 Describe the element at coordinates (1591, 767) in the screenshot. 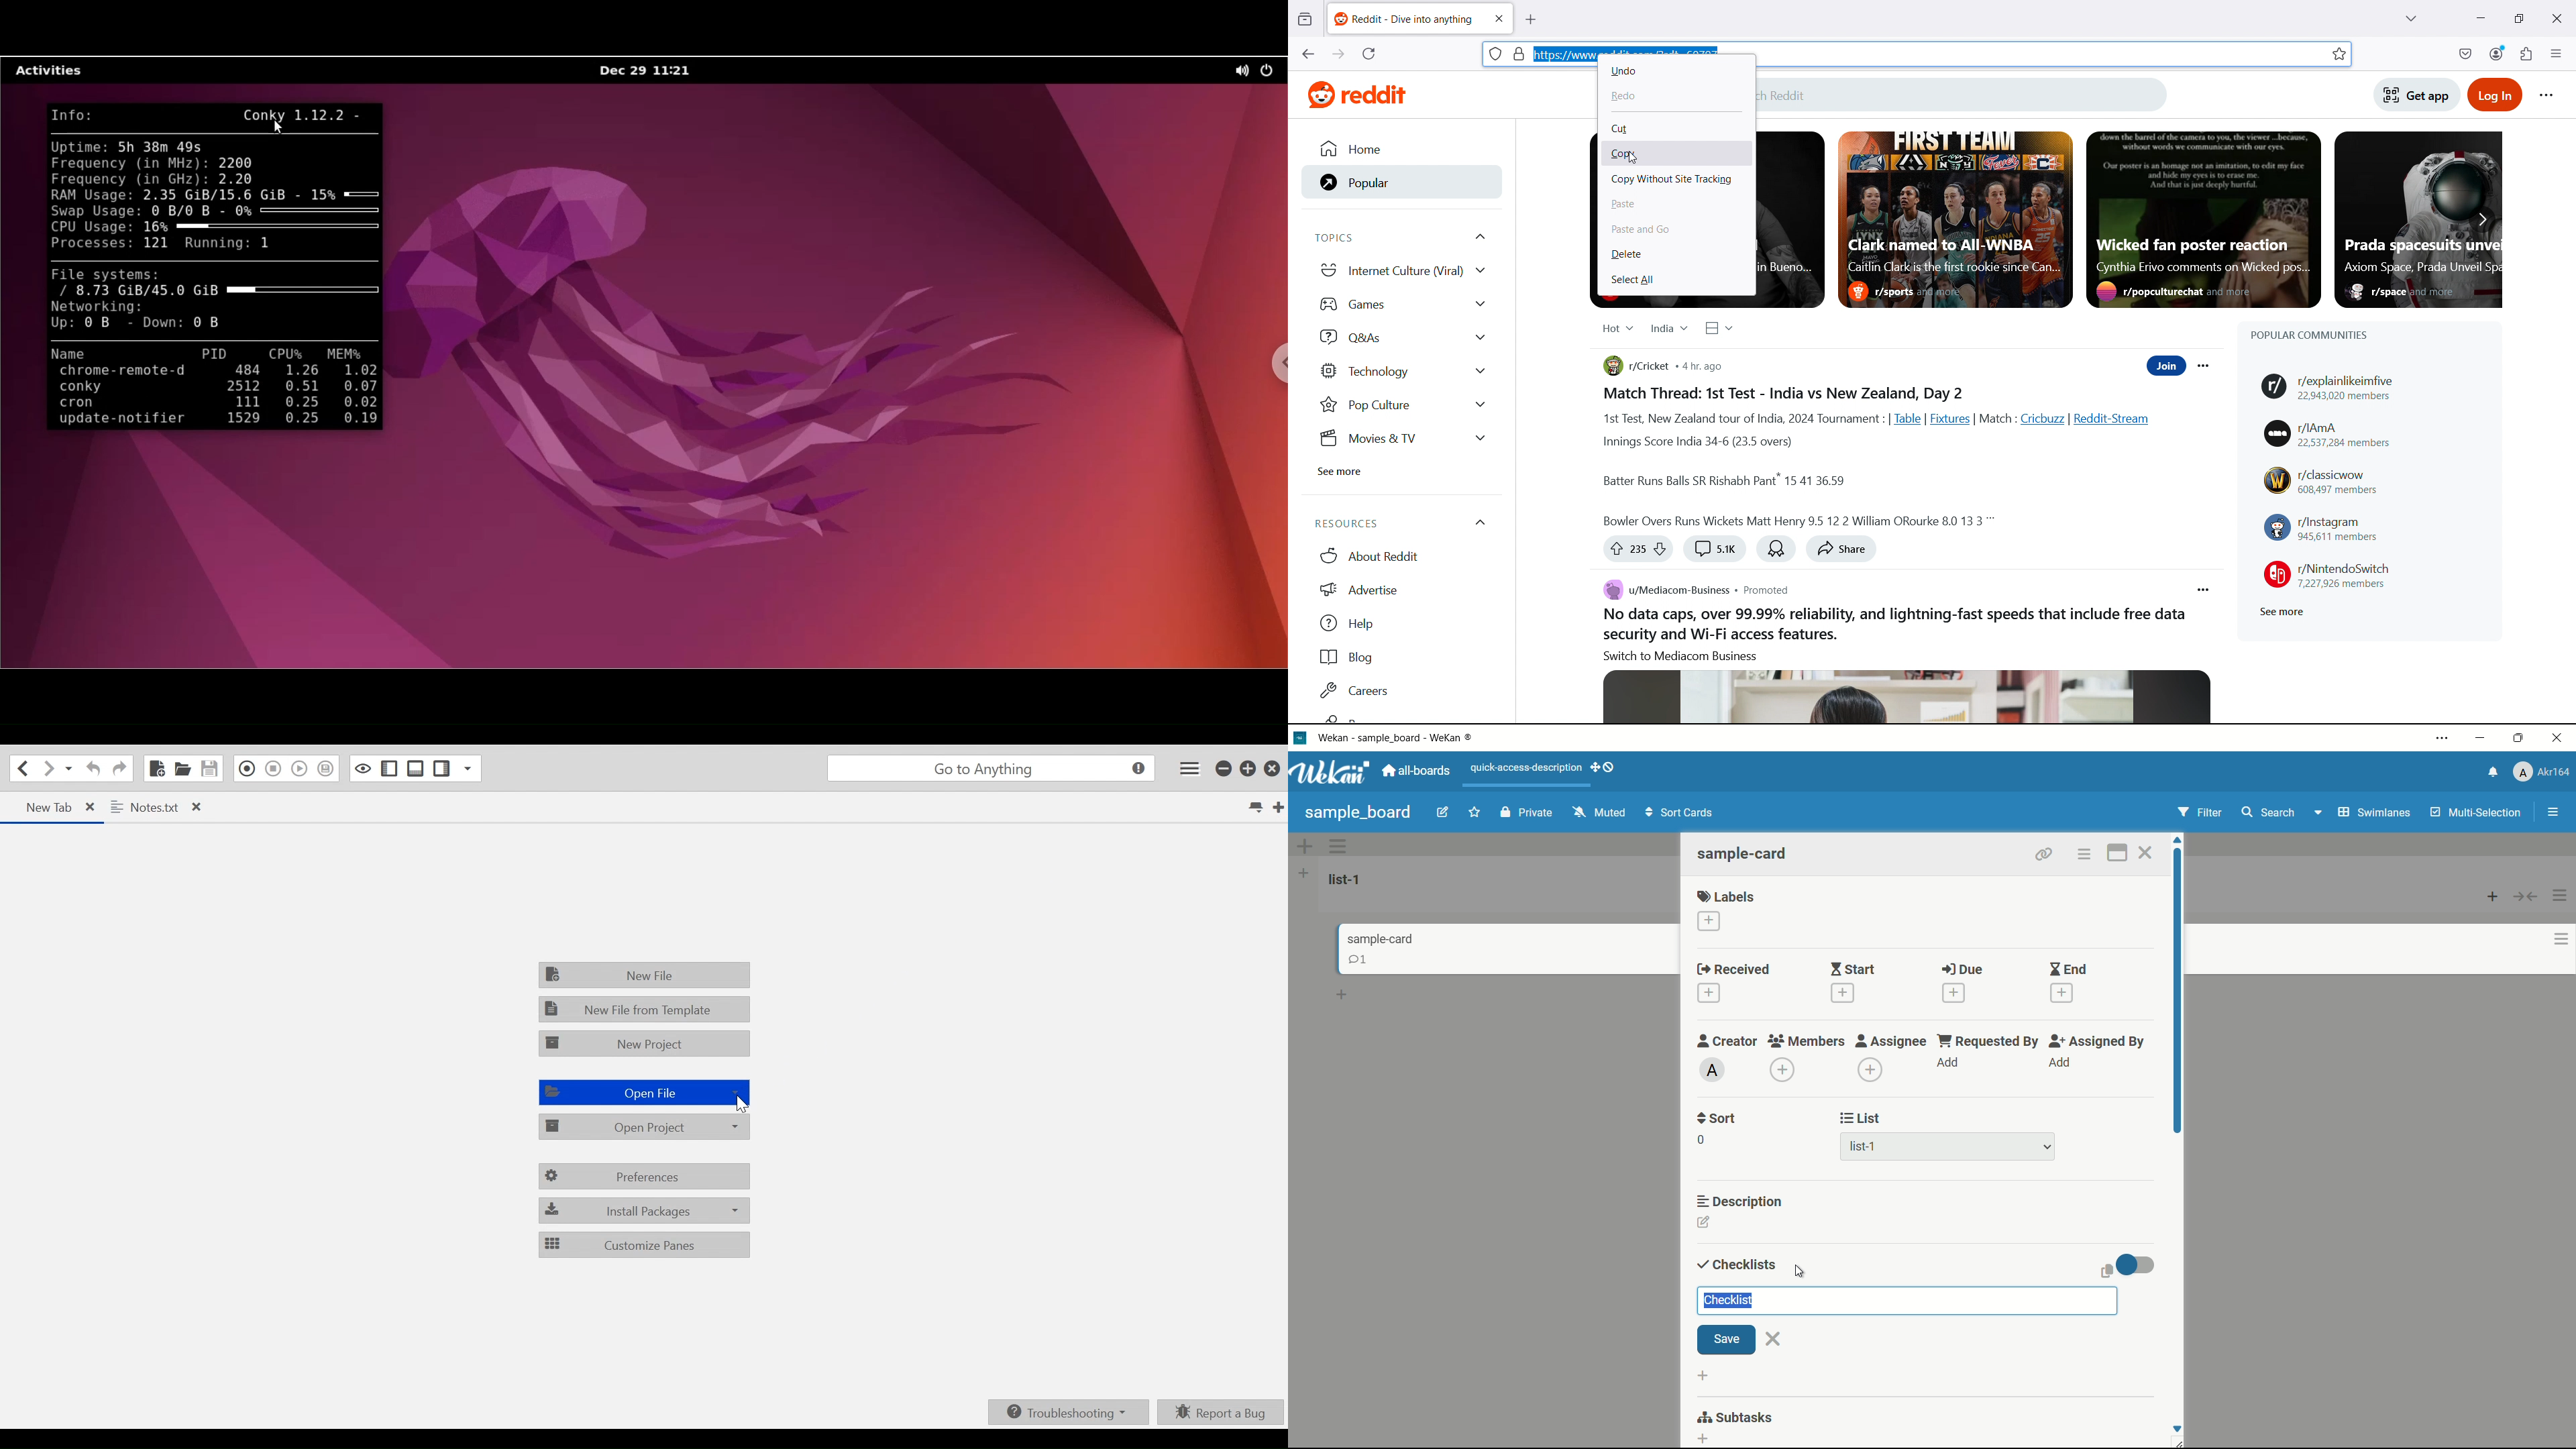

I see `add` at that location.